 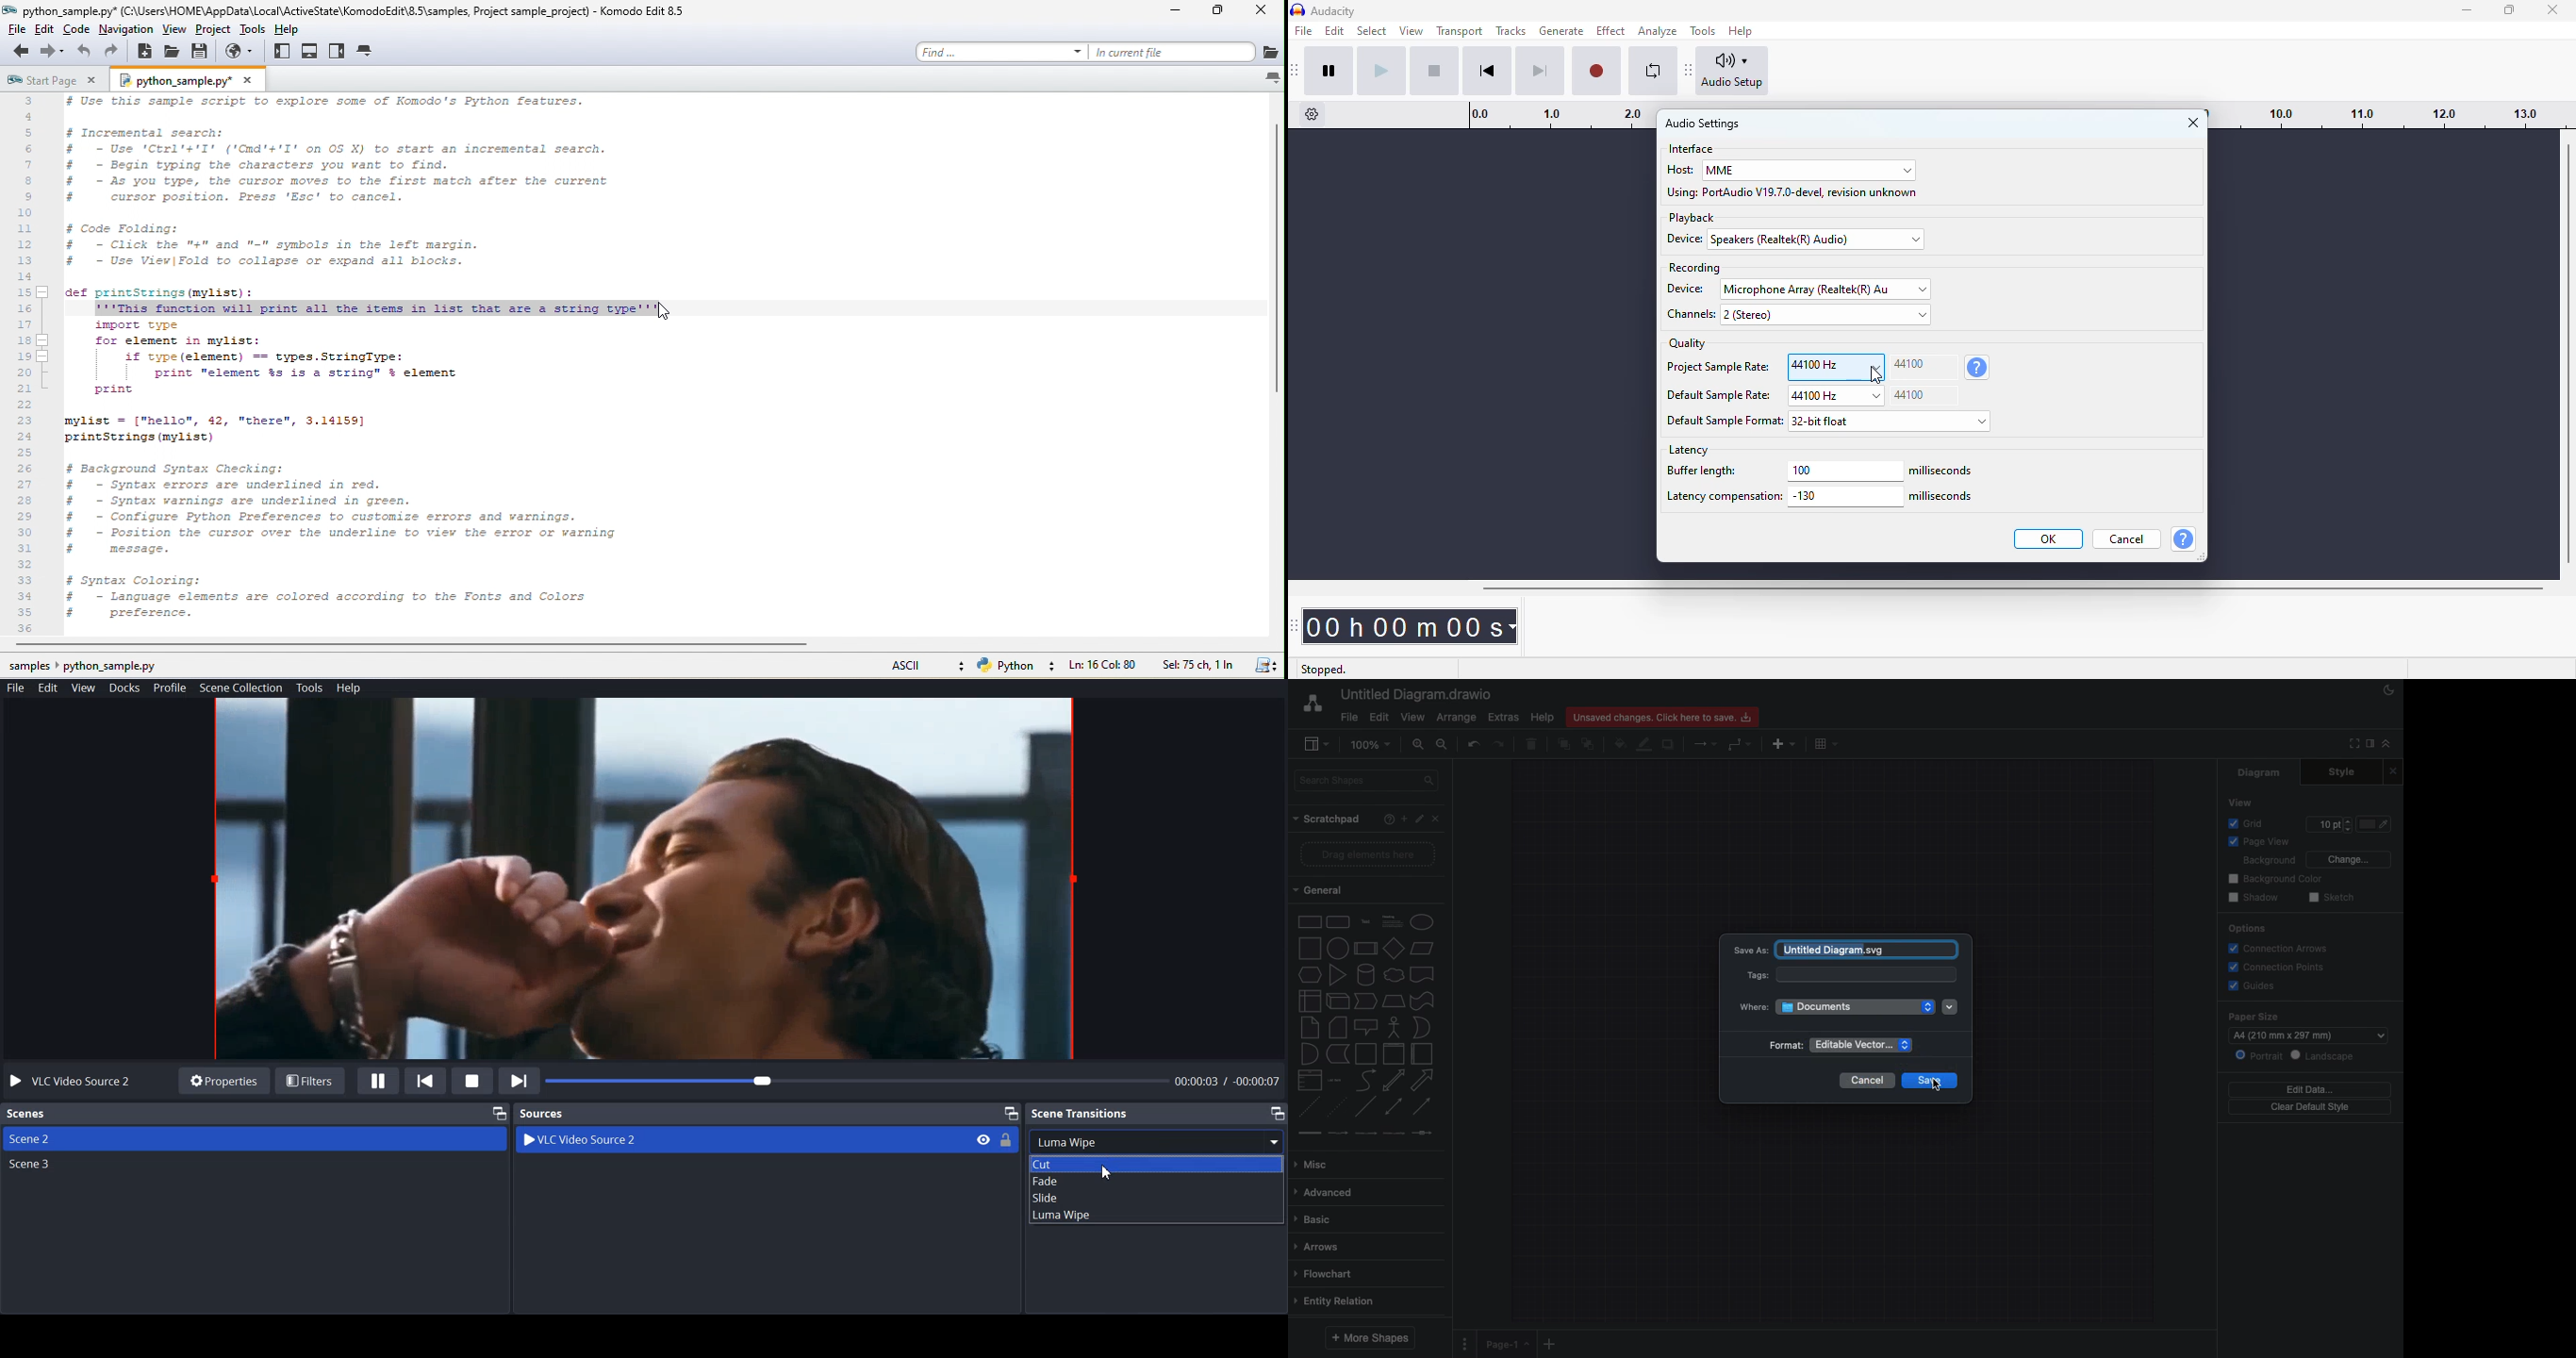 I want to click on Video Timeline, so click(x=916, y=1082).